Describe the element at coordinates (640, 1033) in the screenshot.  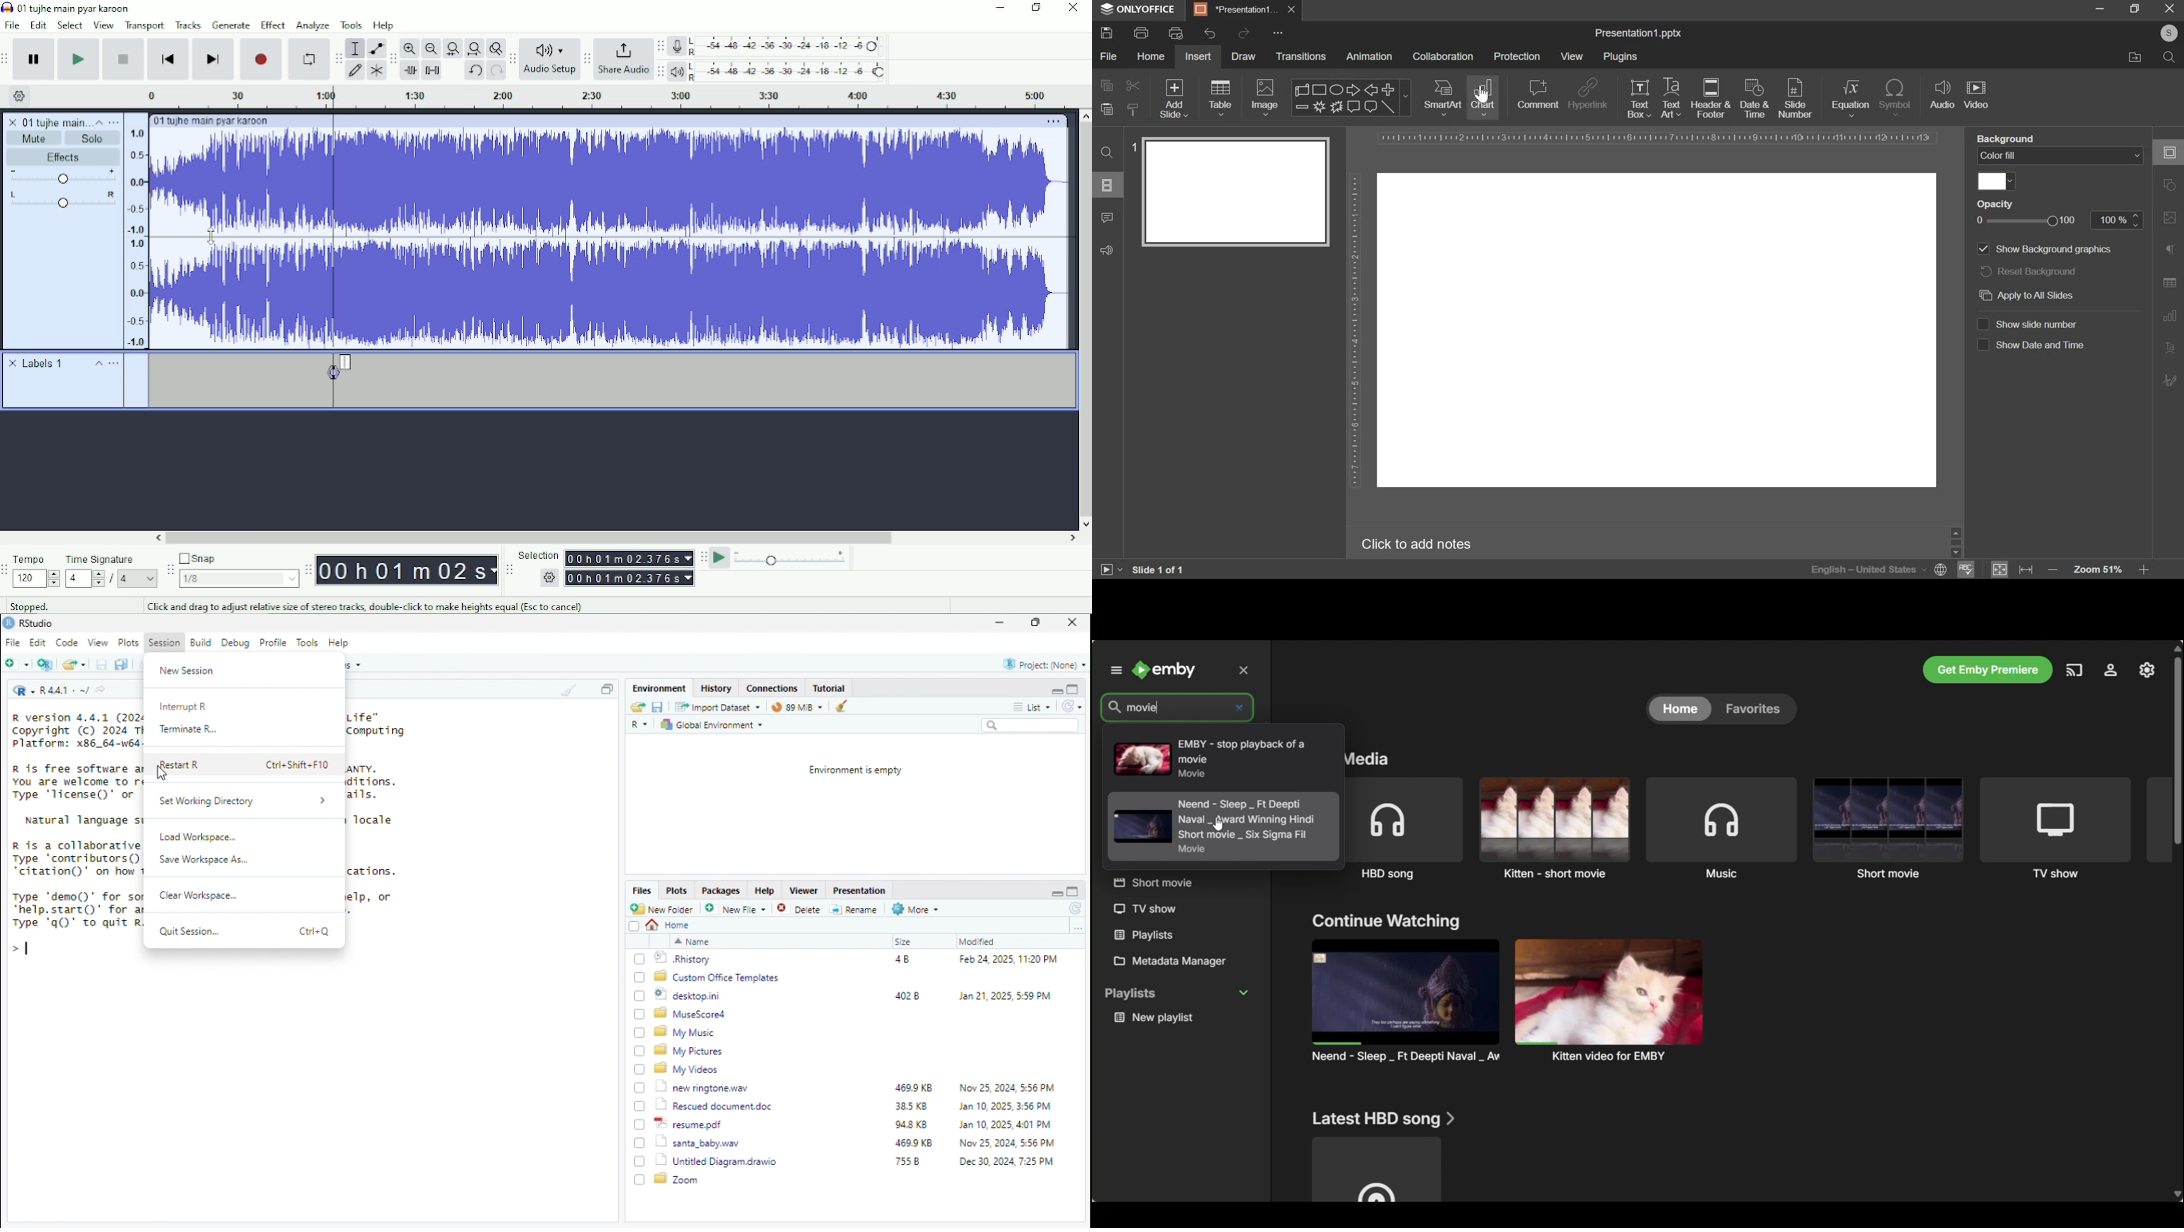
I see `Checkbox` at that location.